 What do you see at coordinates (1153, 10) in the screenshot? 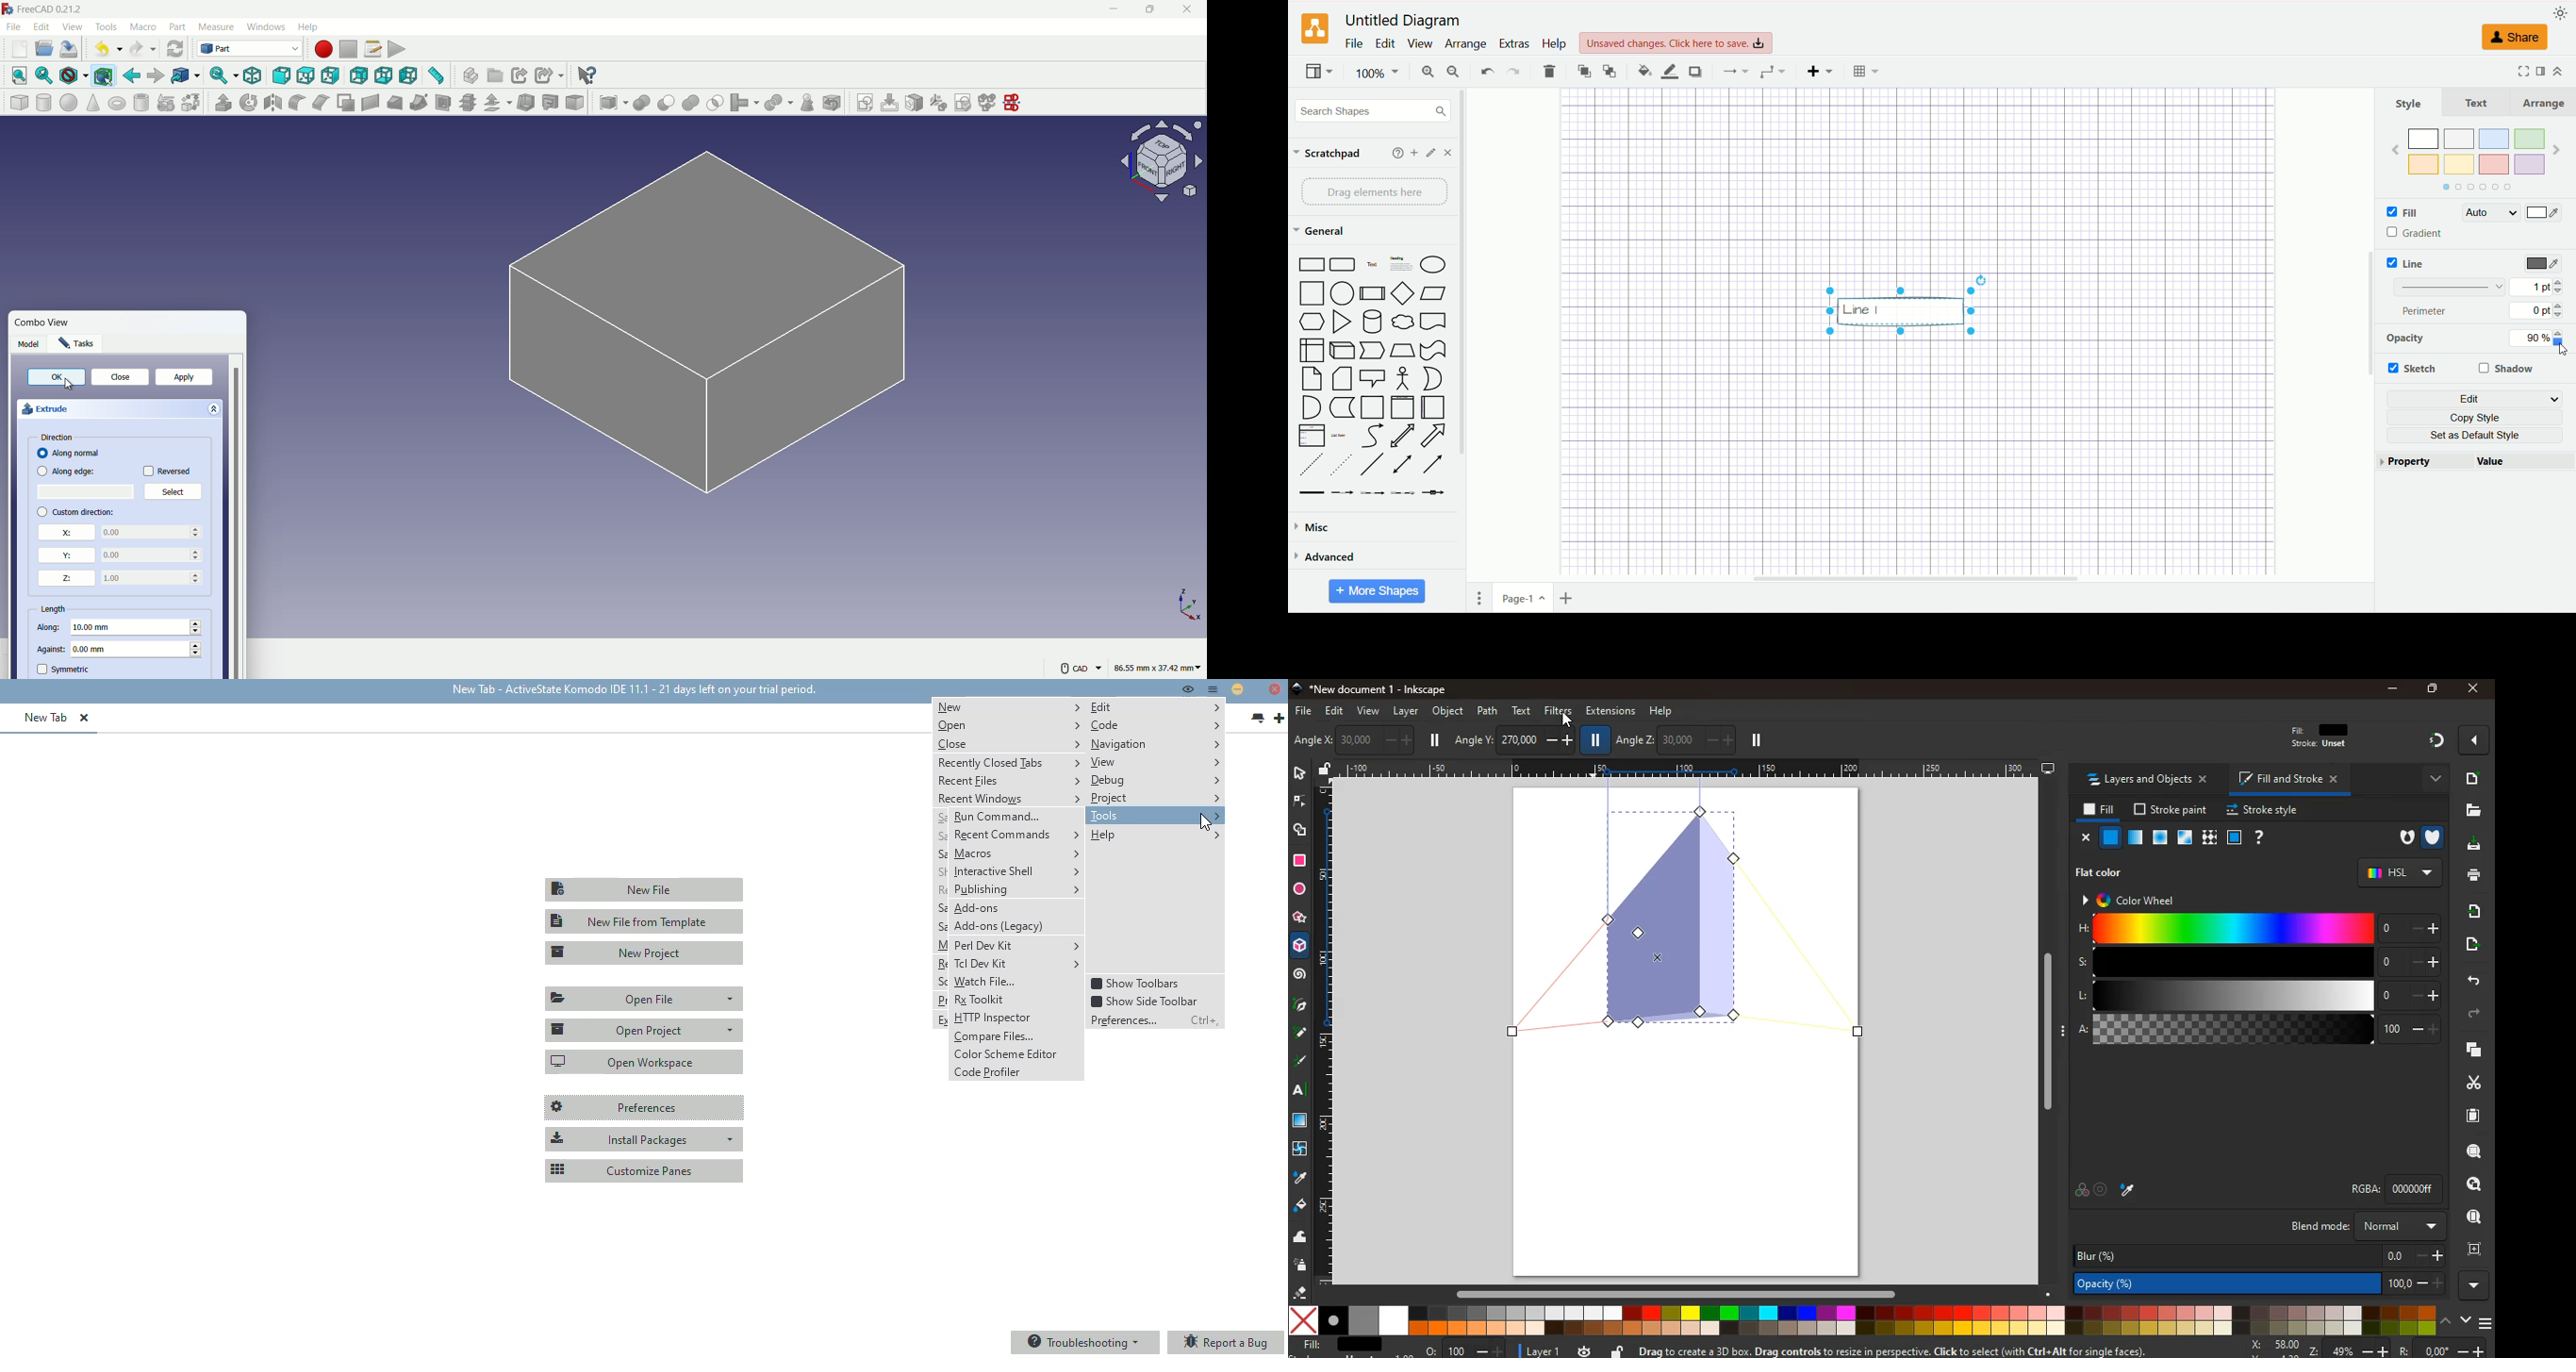
I see `maximize` at bounding box center [1153, 10].